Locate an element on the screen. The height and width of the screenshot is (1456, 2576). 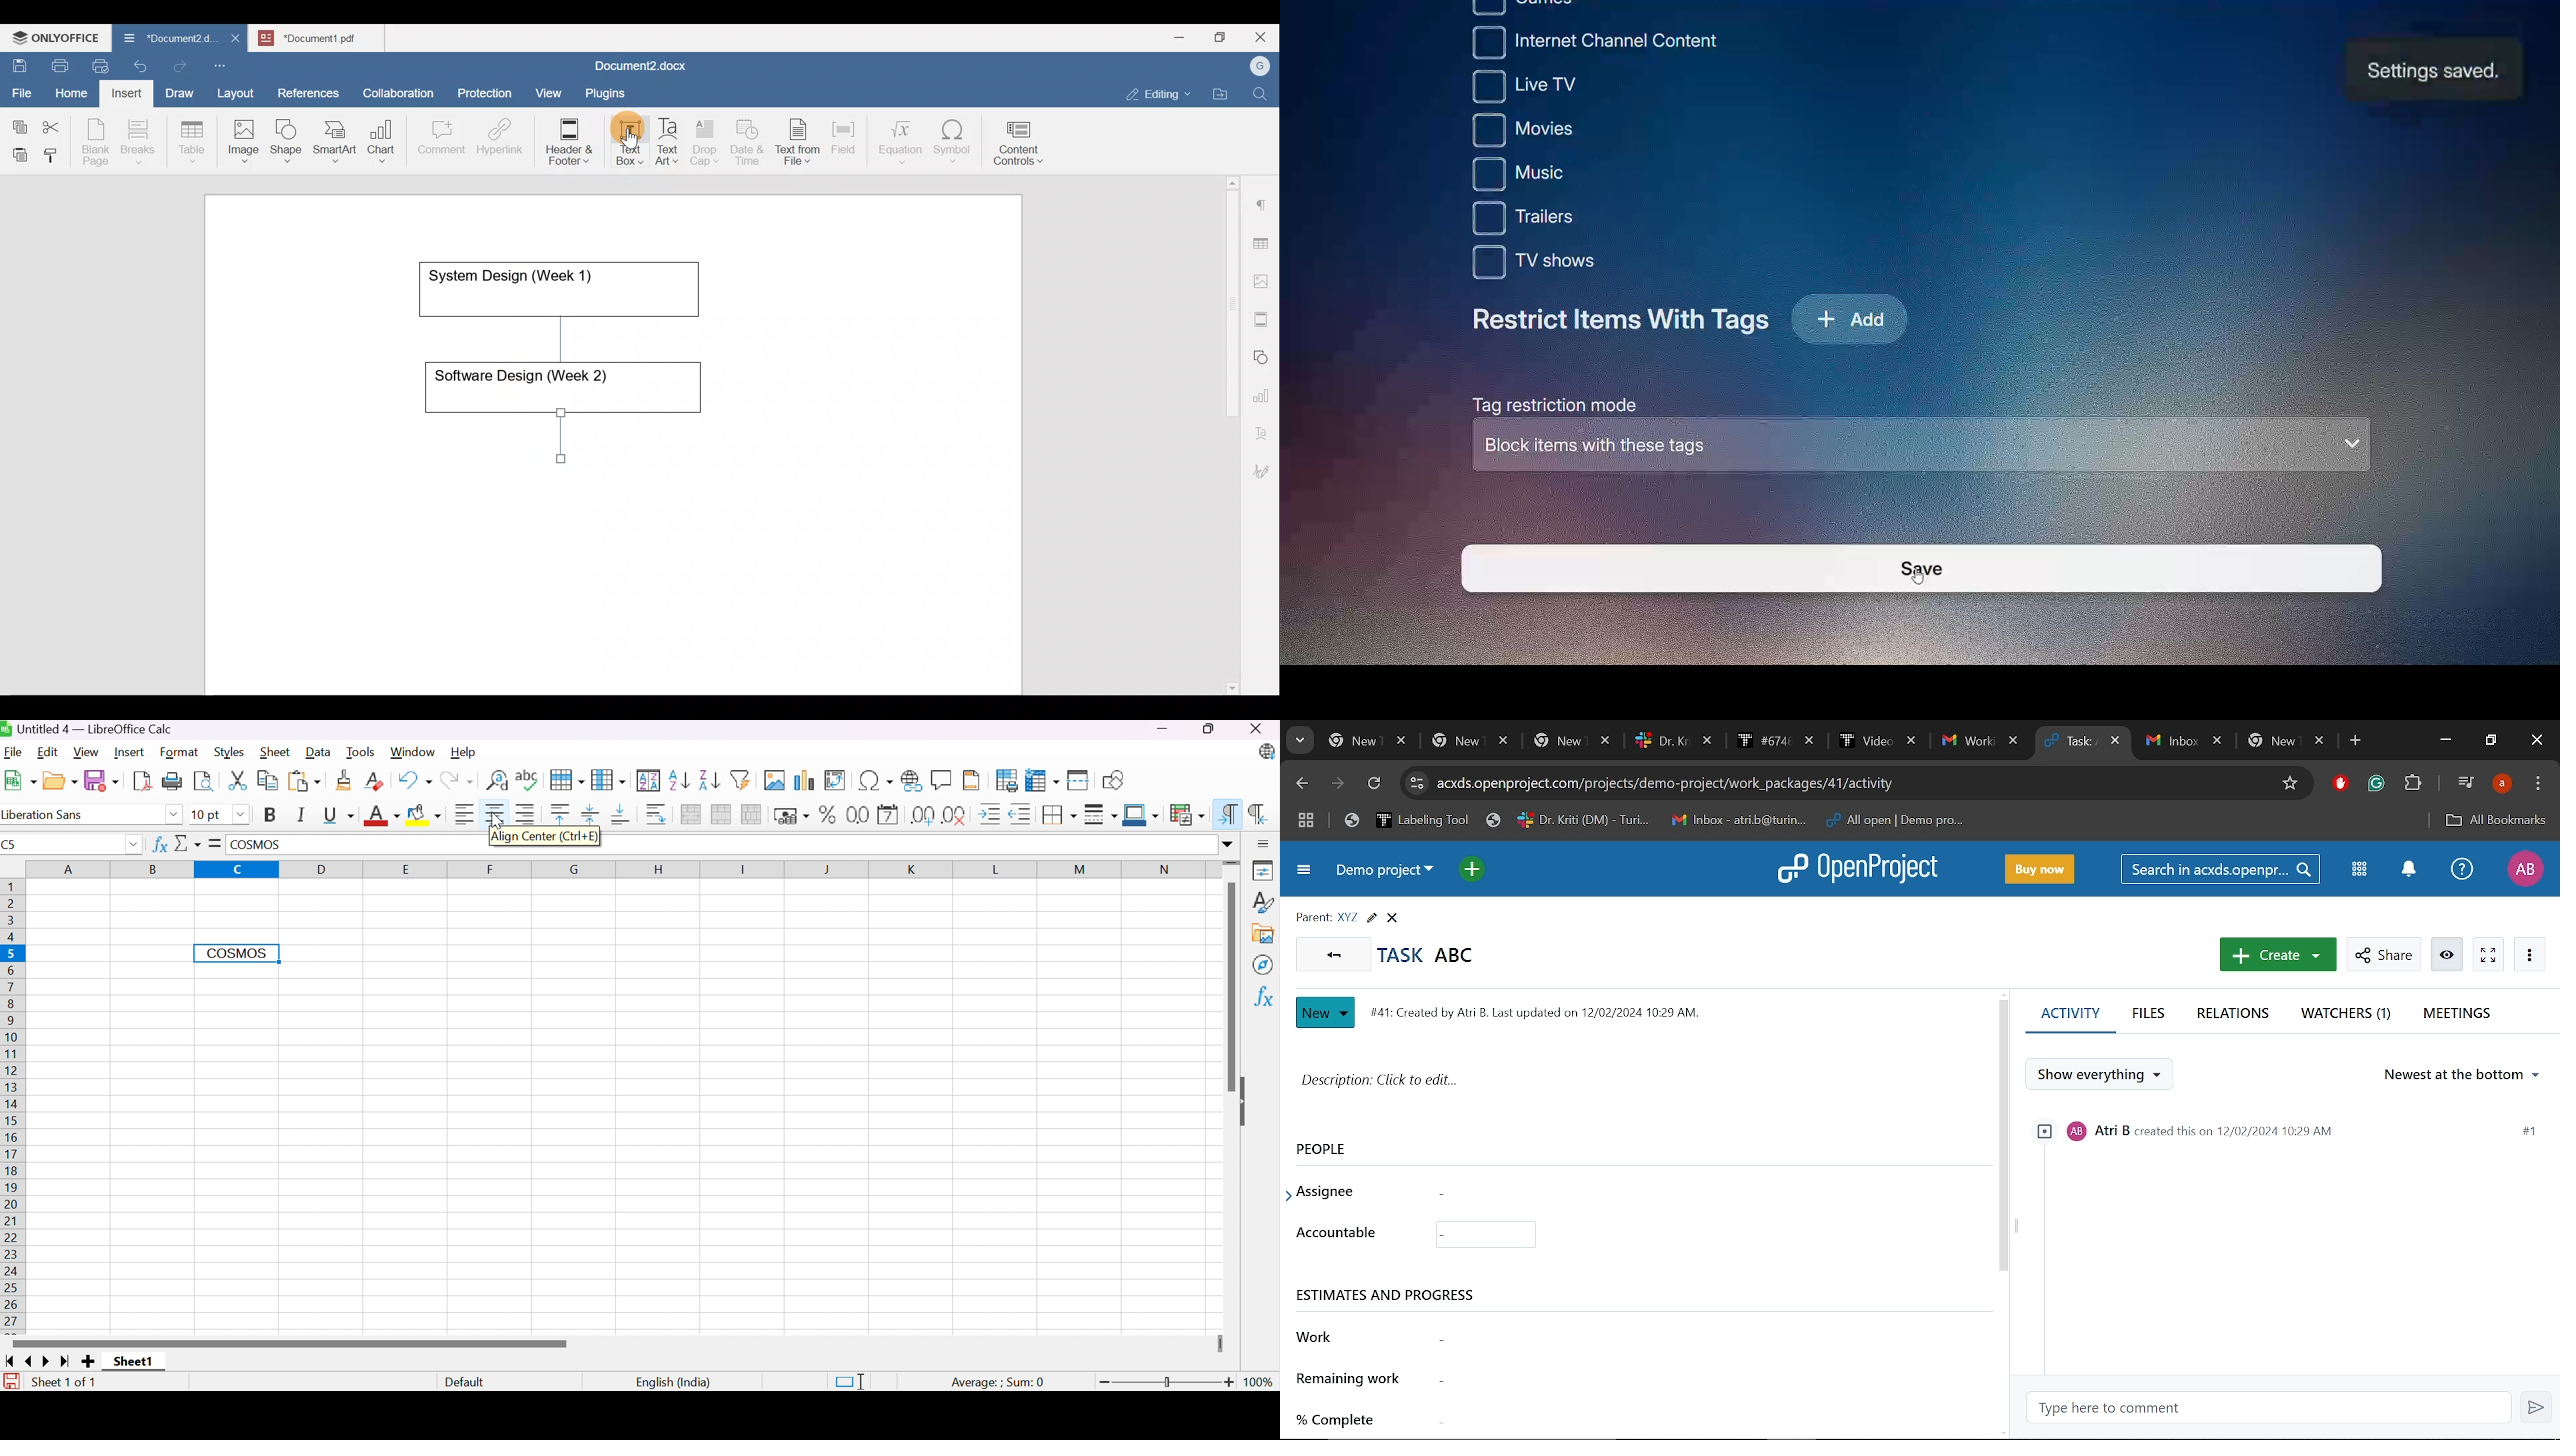
Paste is located at coordinates (17, 151).